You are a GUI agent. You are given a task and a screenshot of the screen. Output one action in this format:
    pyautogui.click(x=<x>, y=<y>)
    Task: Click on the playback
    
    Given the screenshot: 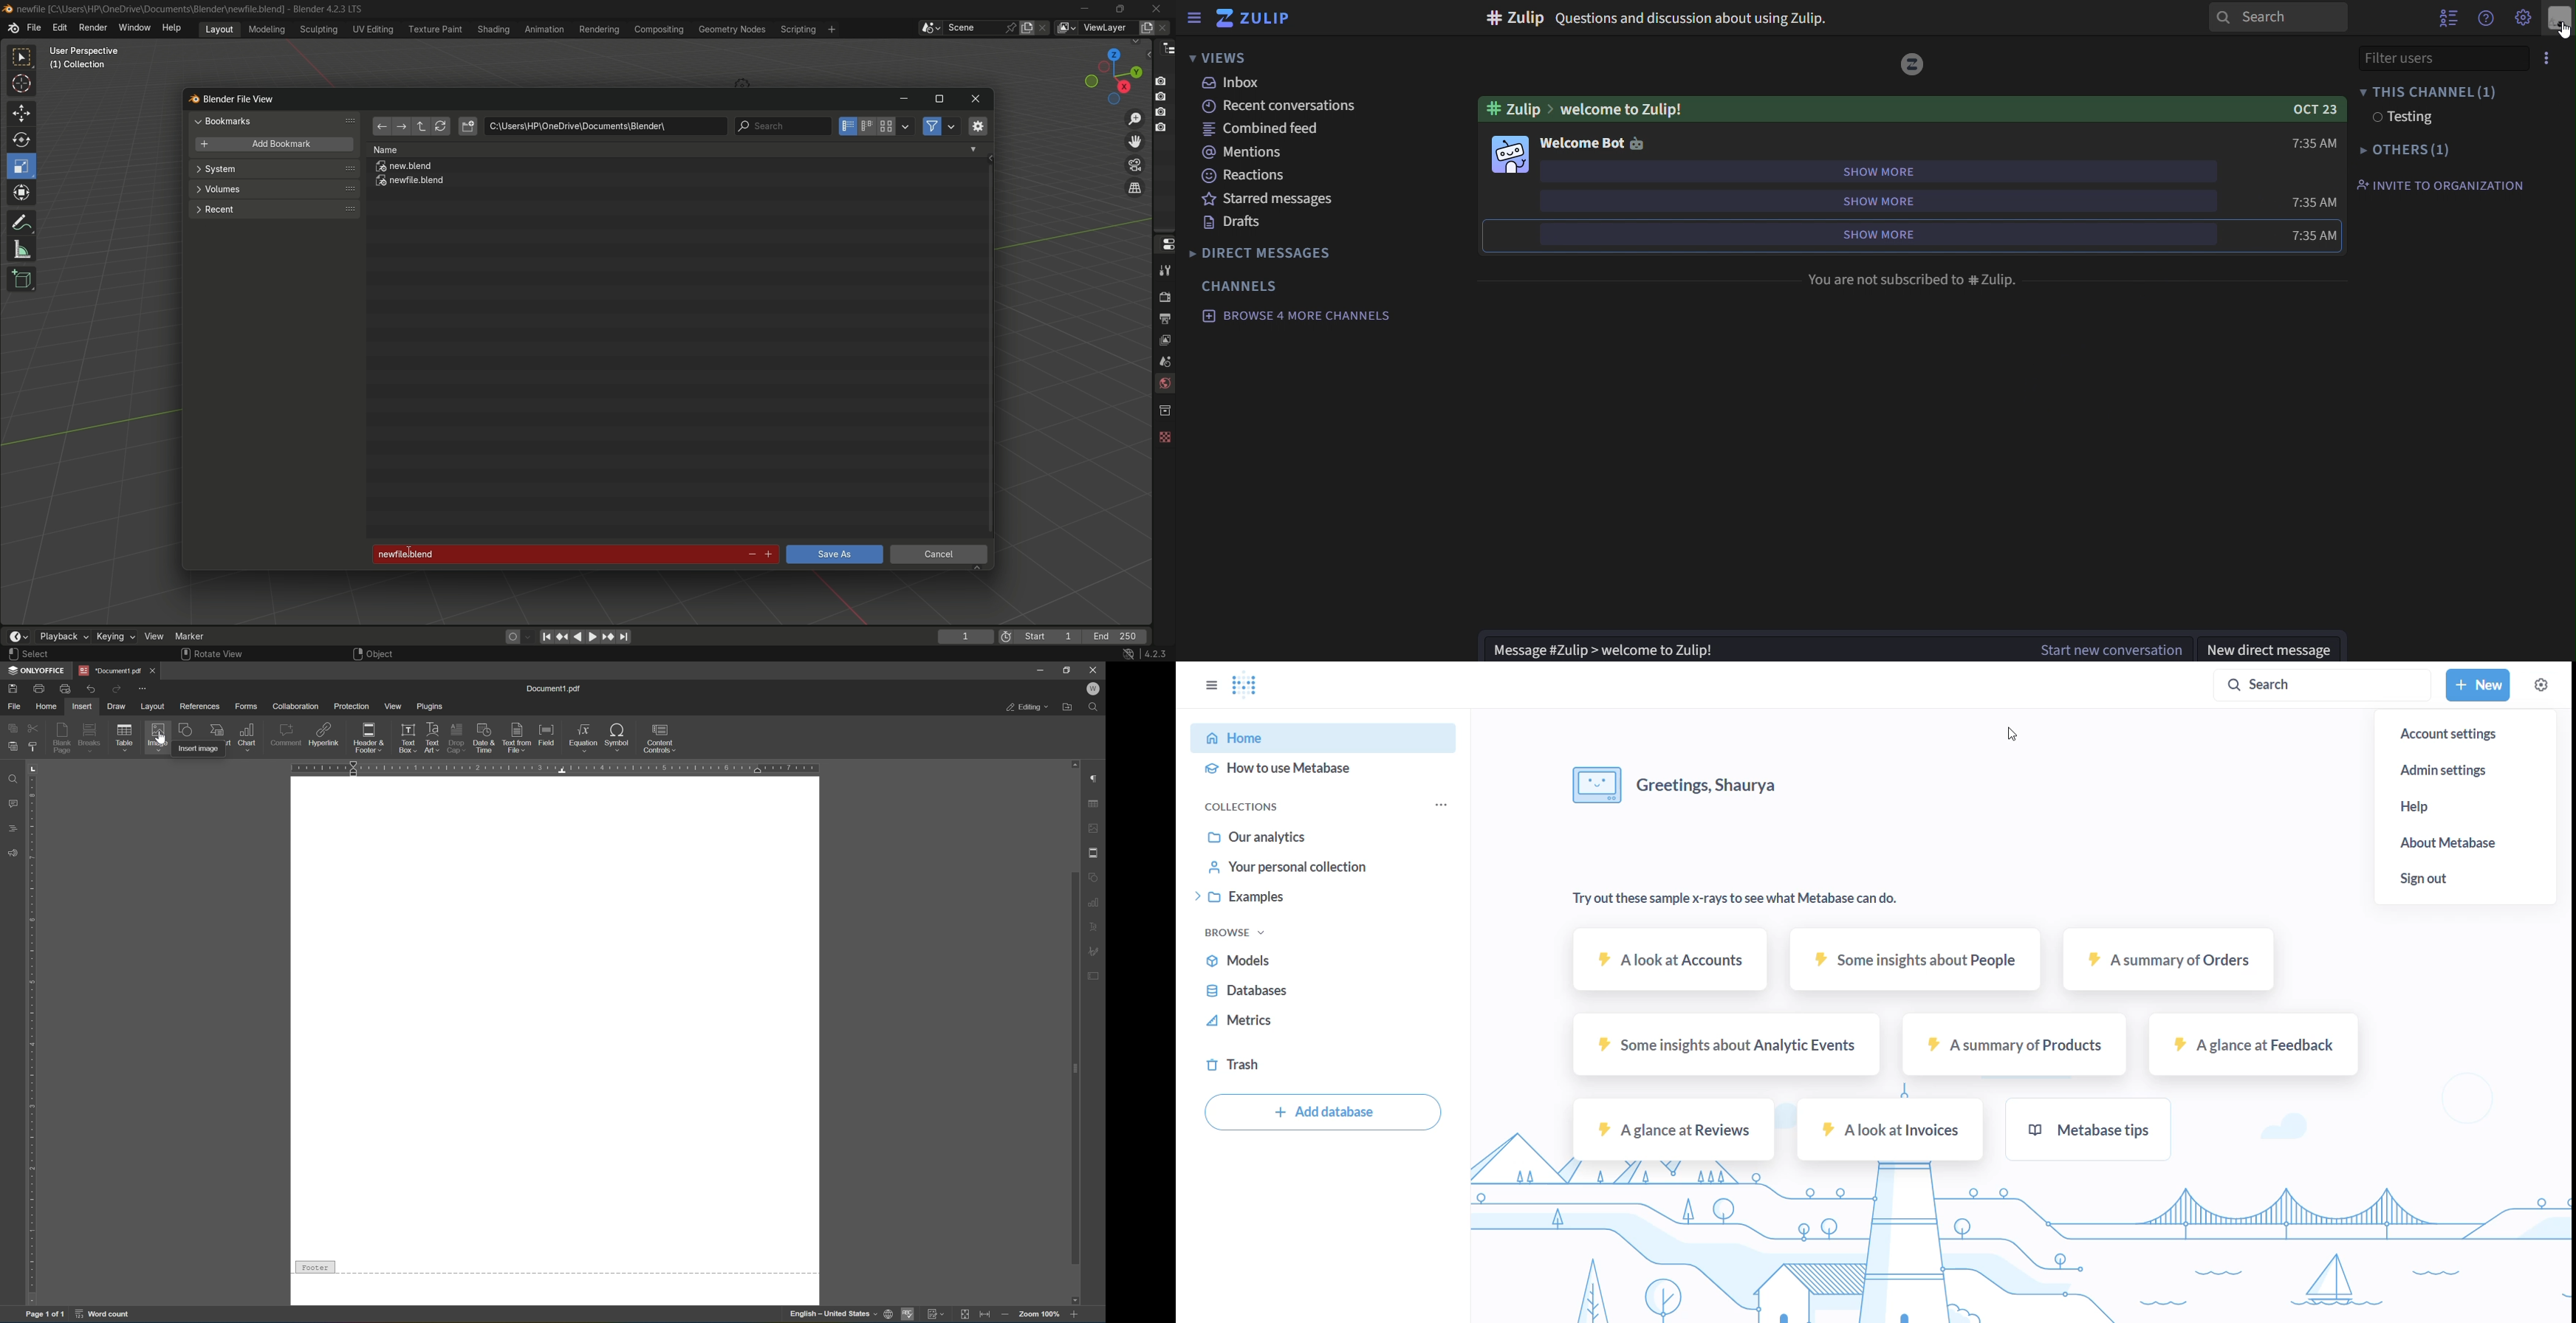 What is the action you would take?
    pyautogui.click(x=62, y=636)
    